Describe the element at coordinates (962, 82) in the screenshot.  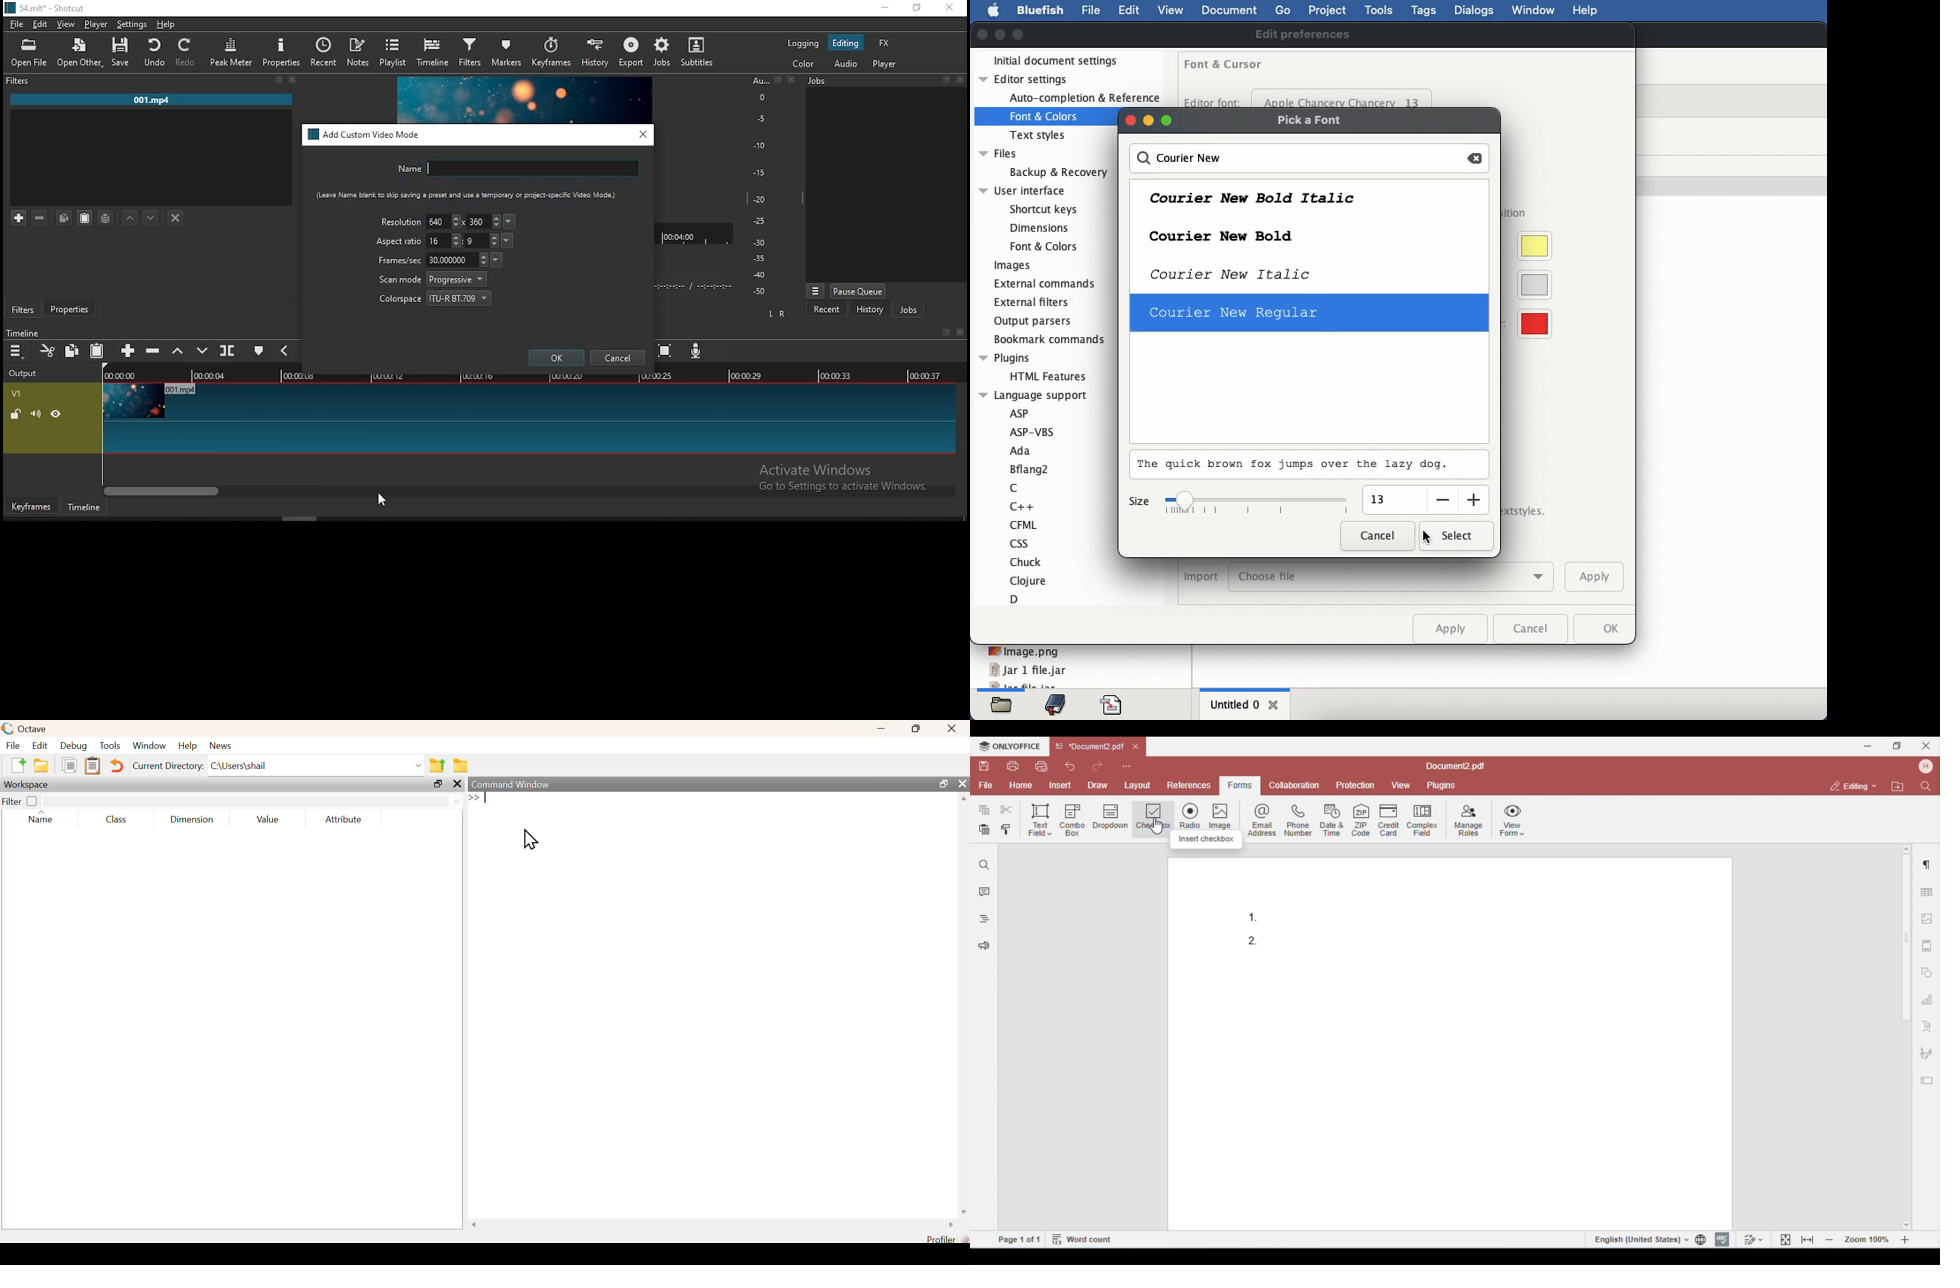
I see `close` at that location.